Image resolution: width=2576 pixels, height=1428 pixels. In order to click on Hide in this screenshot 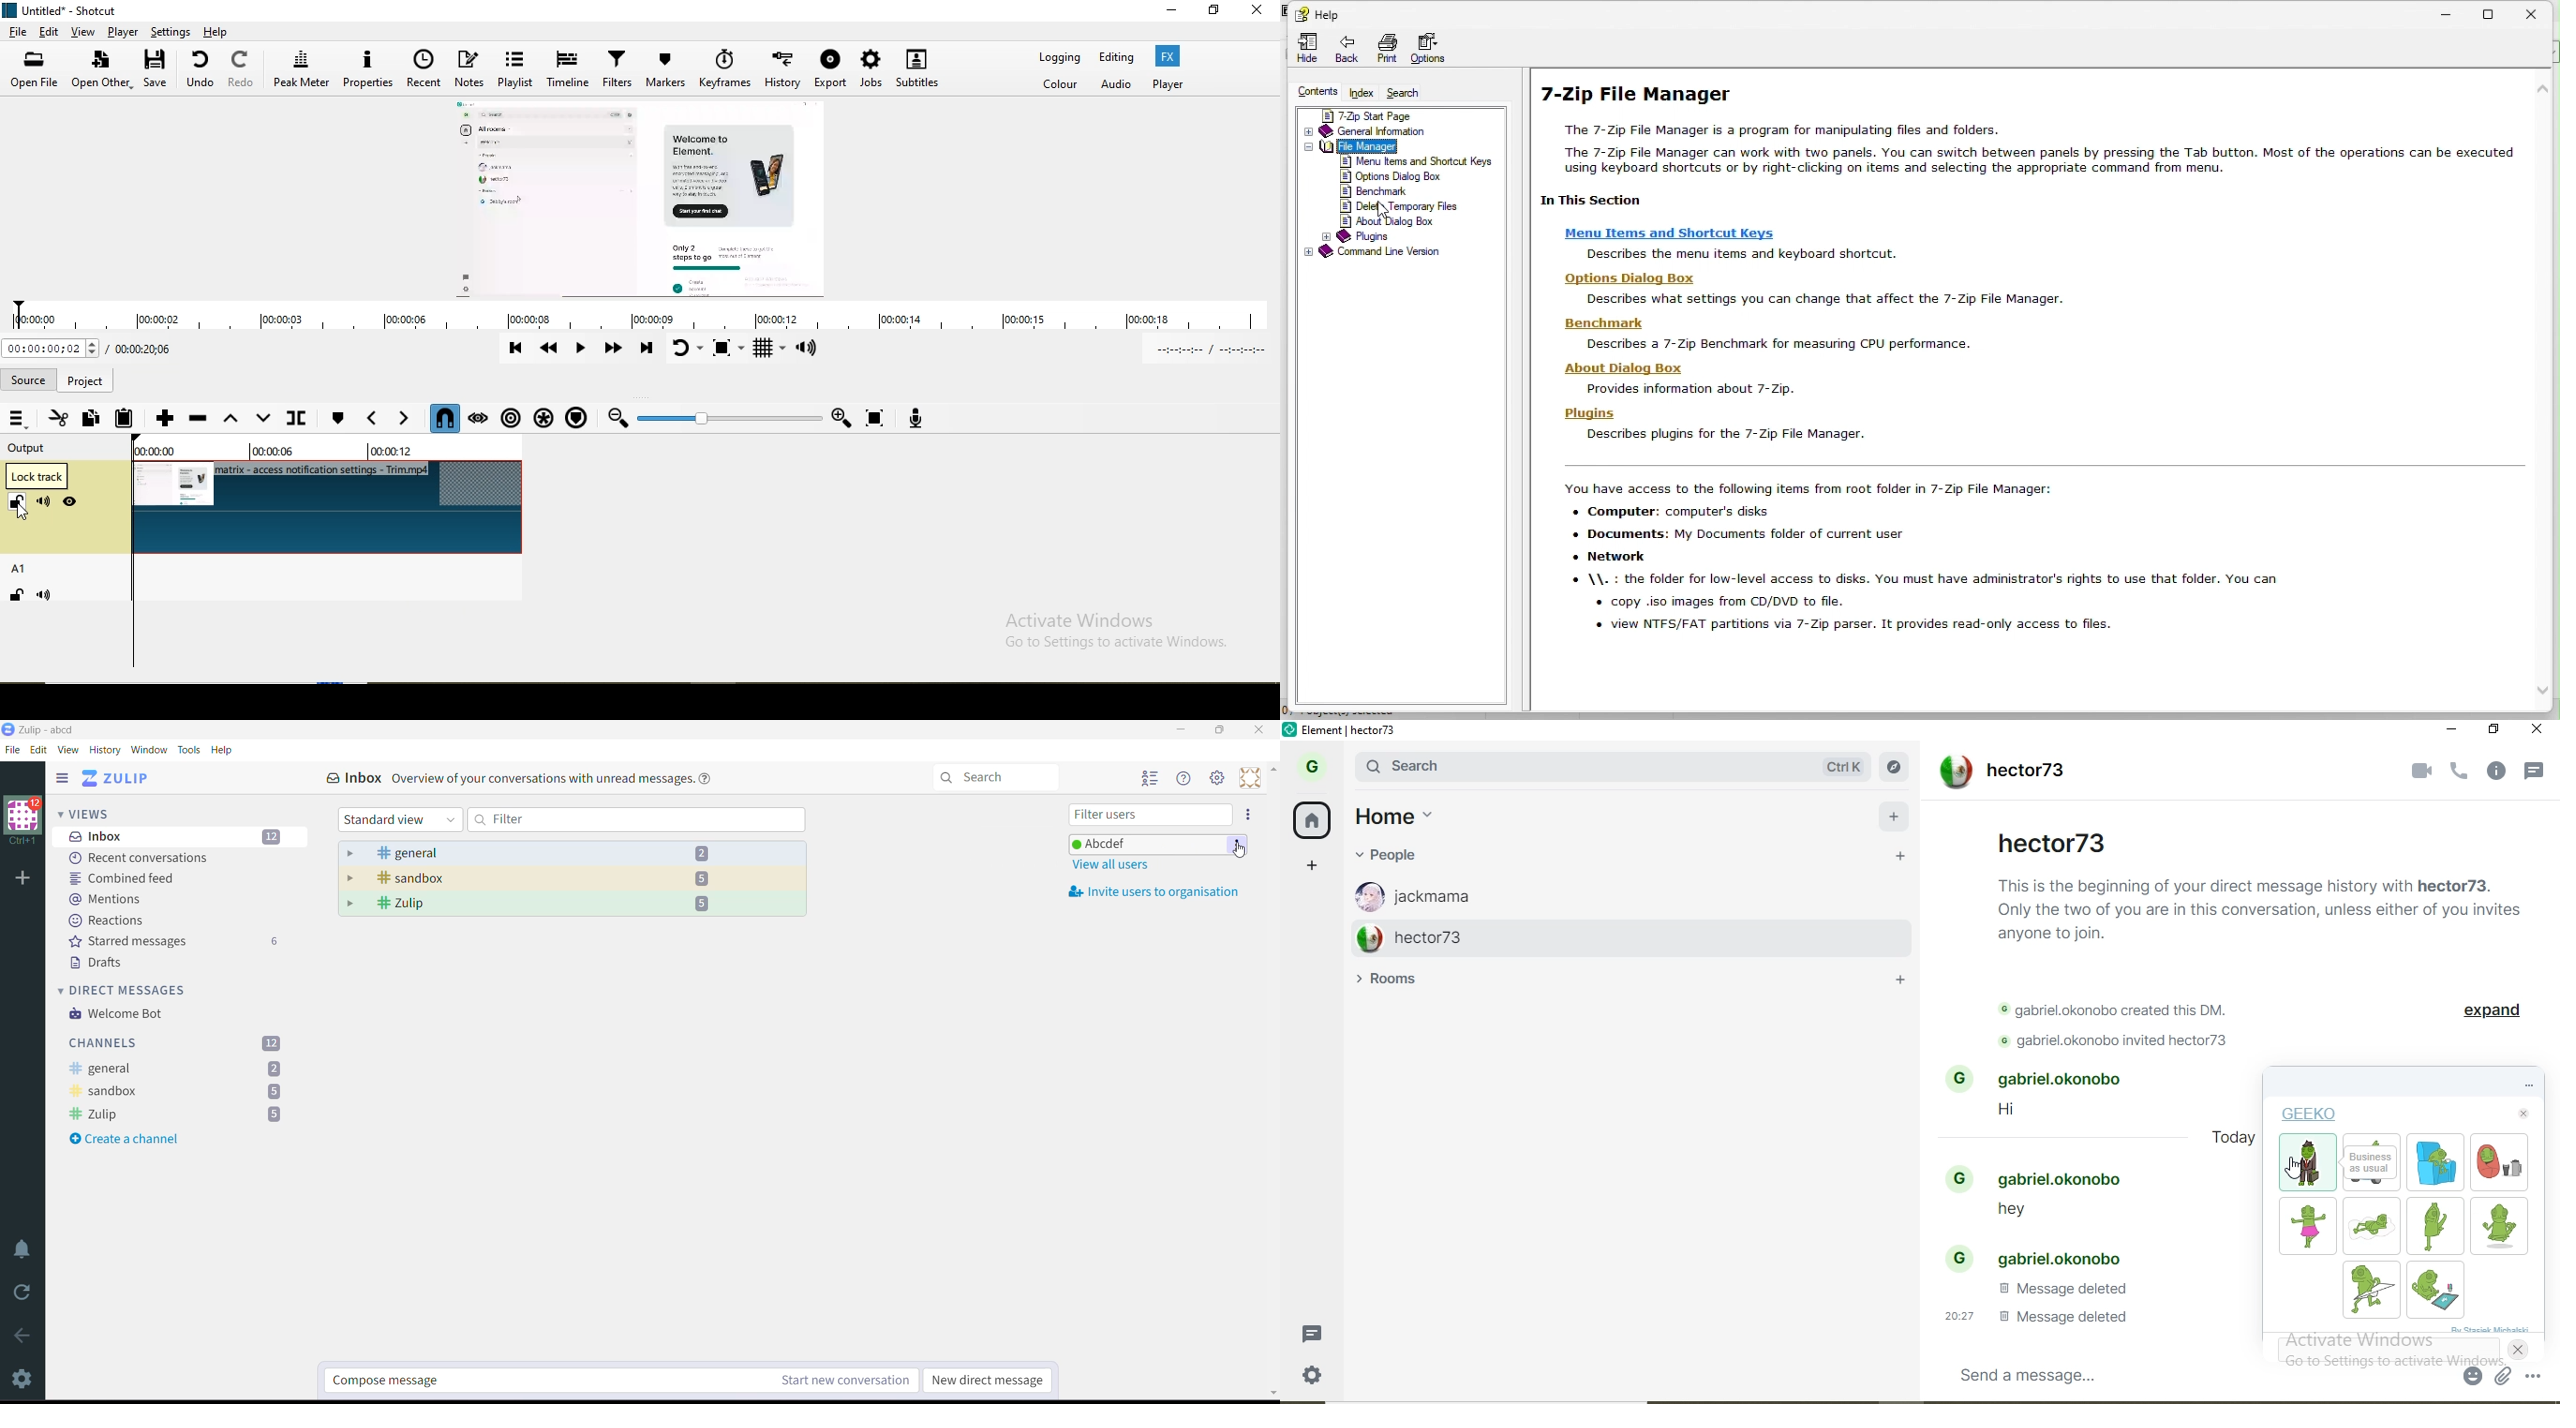, I will do `click(72, 502)`.